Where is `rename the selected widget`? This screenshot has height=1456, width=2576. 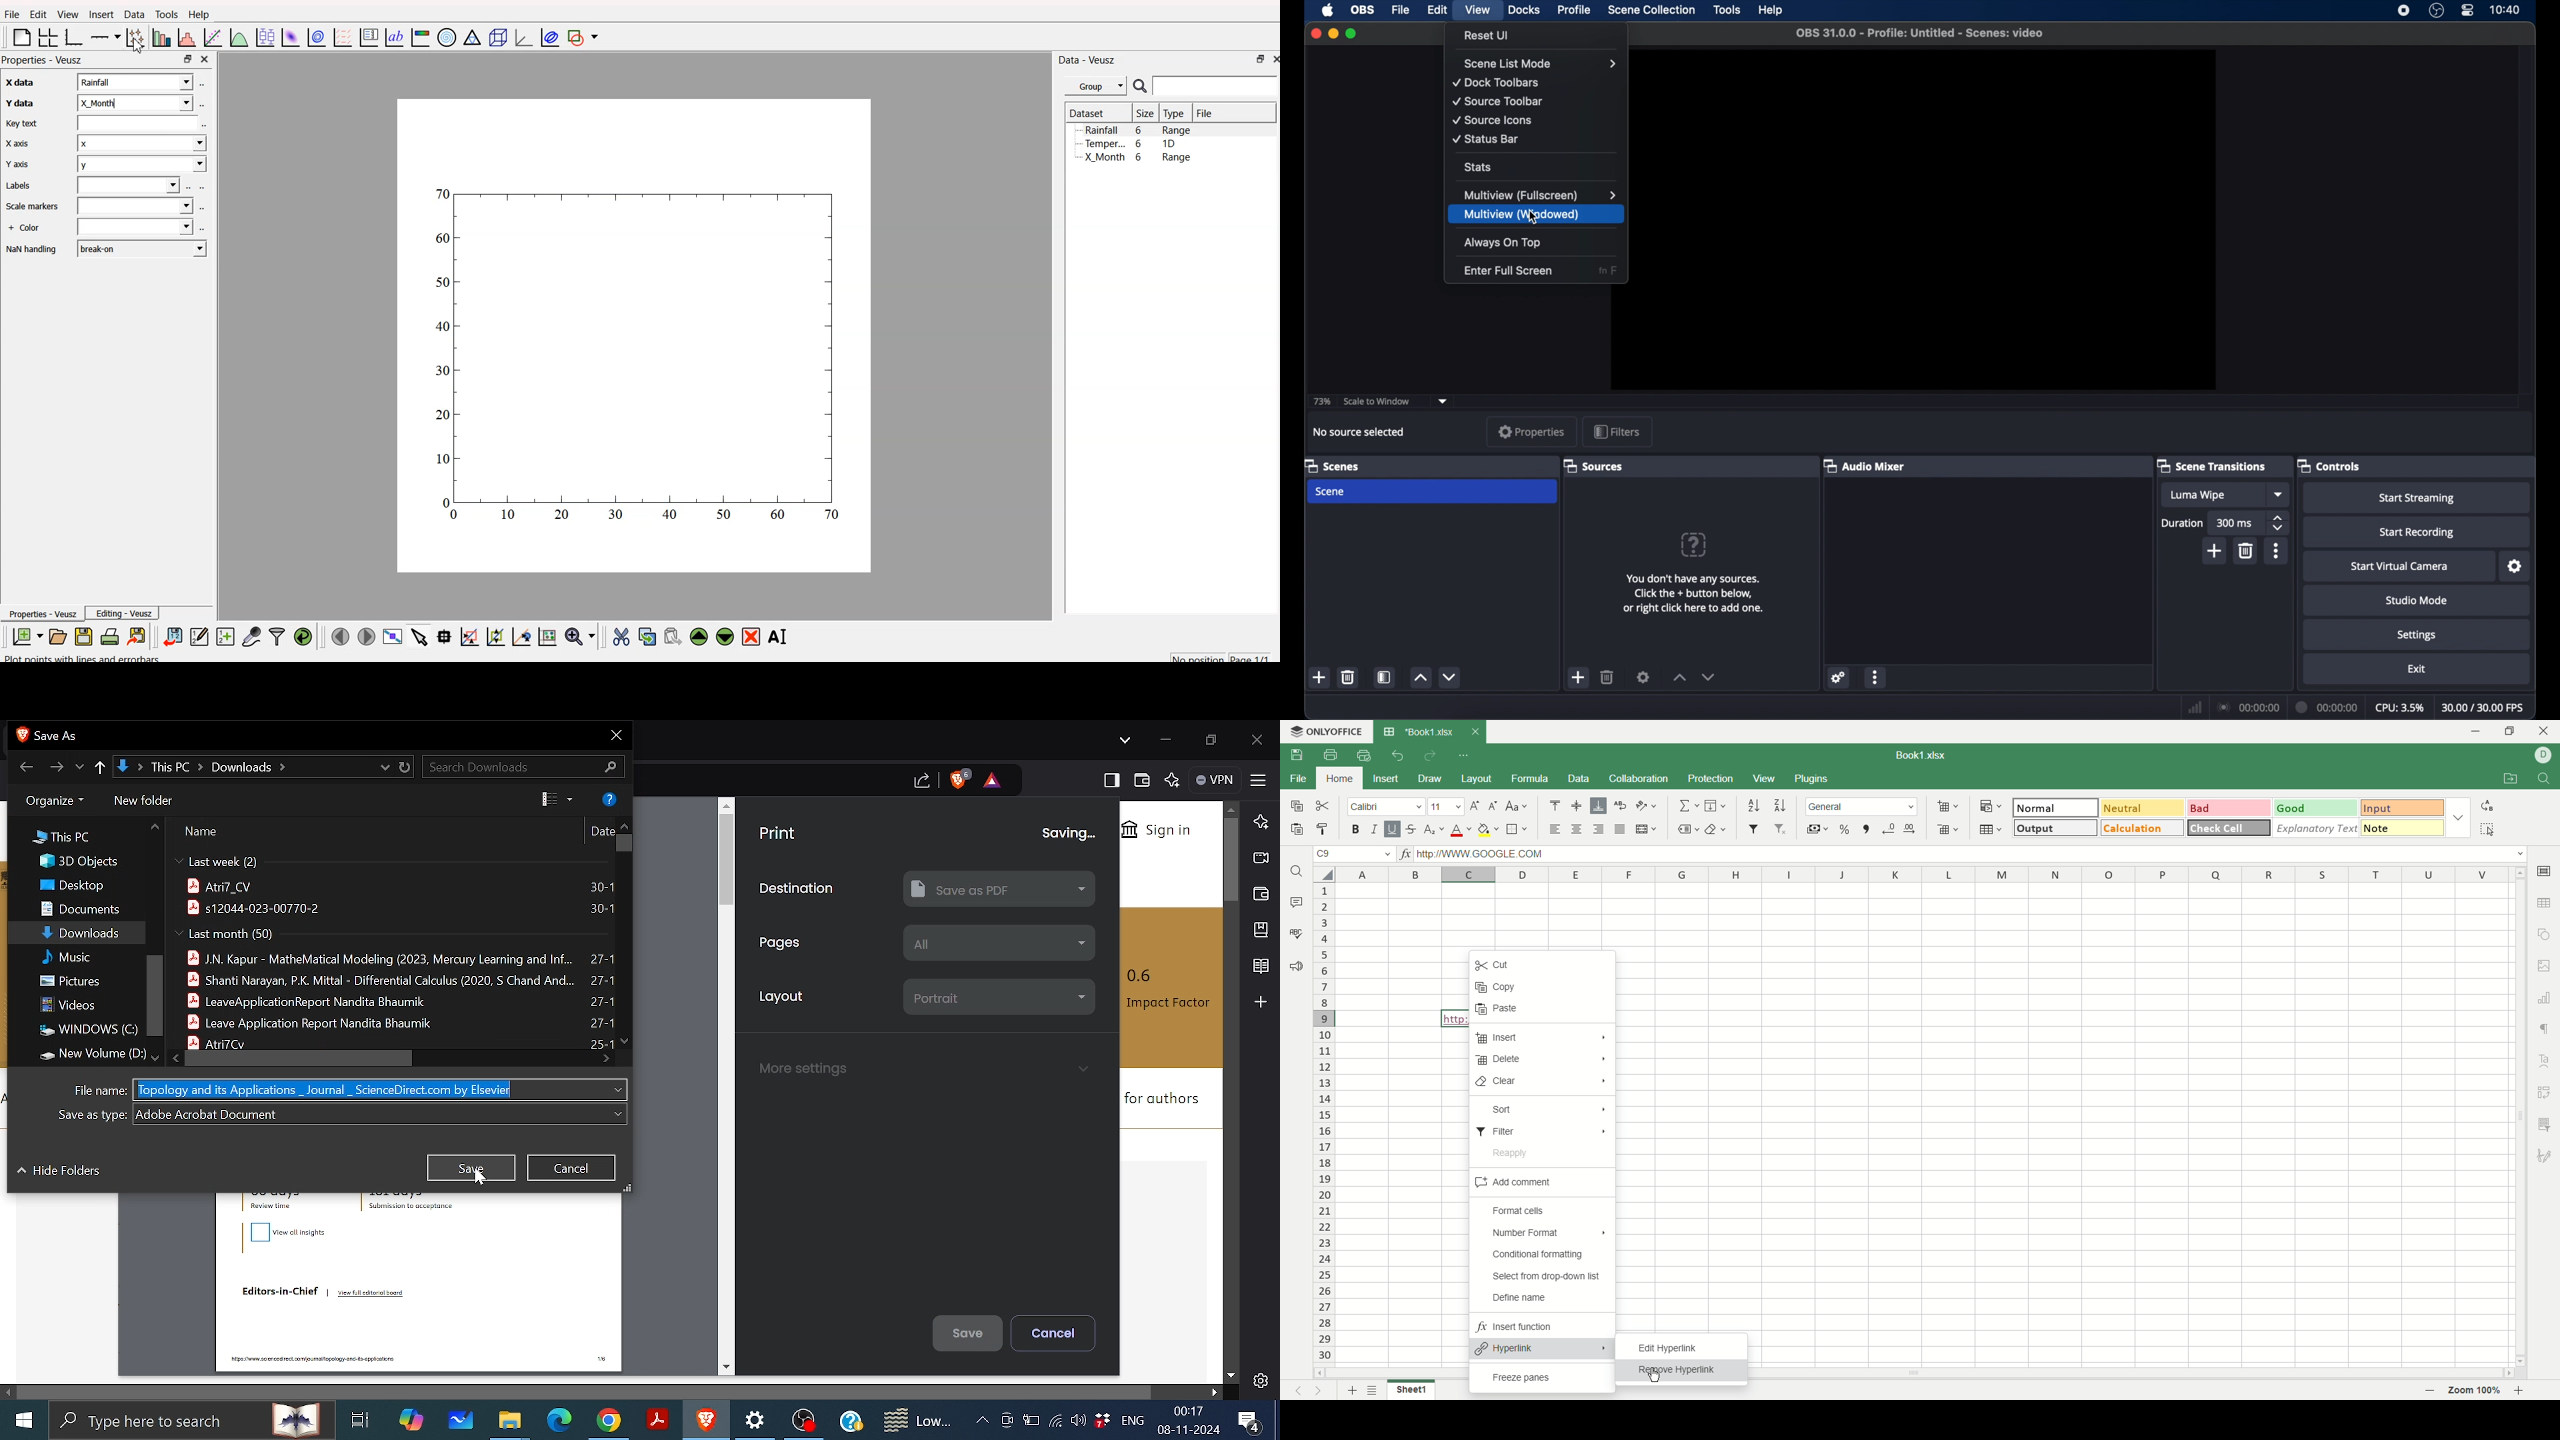
rename the selected widget is located at coordinates (780, 636).